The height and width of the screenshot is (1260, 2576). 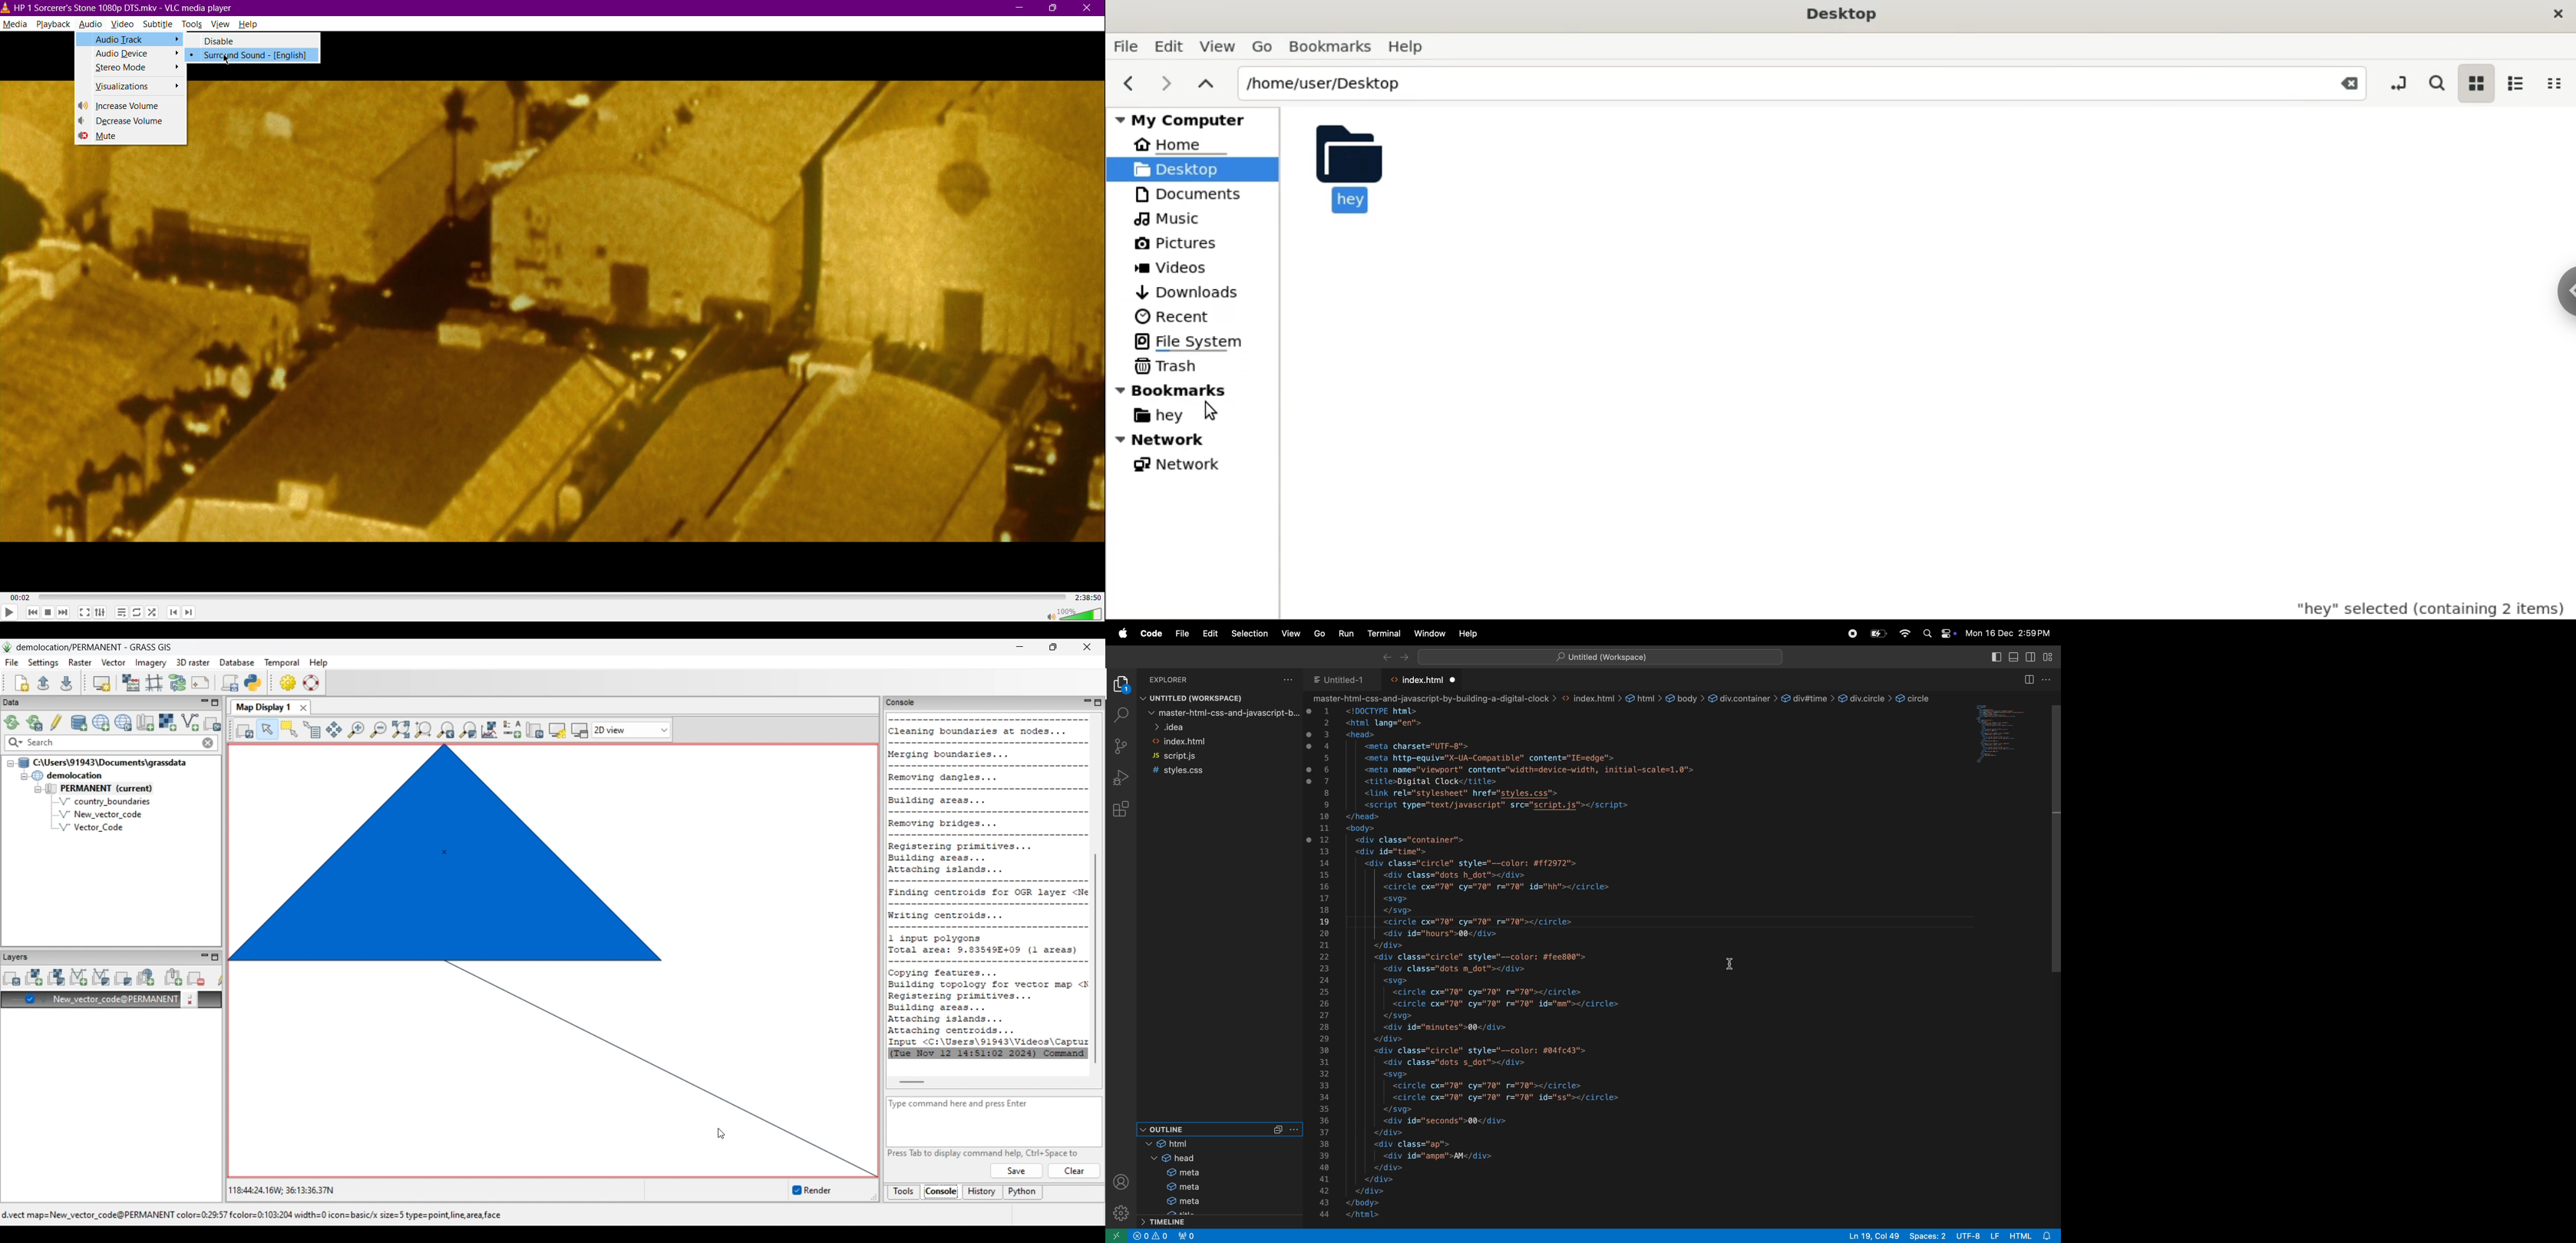 I want to click on Cursor, so click(x=224, y=58).